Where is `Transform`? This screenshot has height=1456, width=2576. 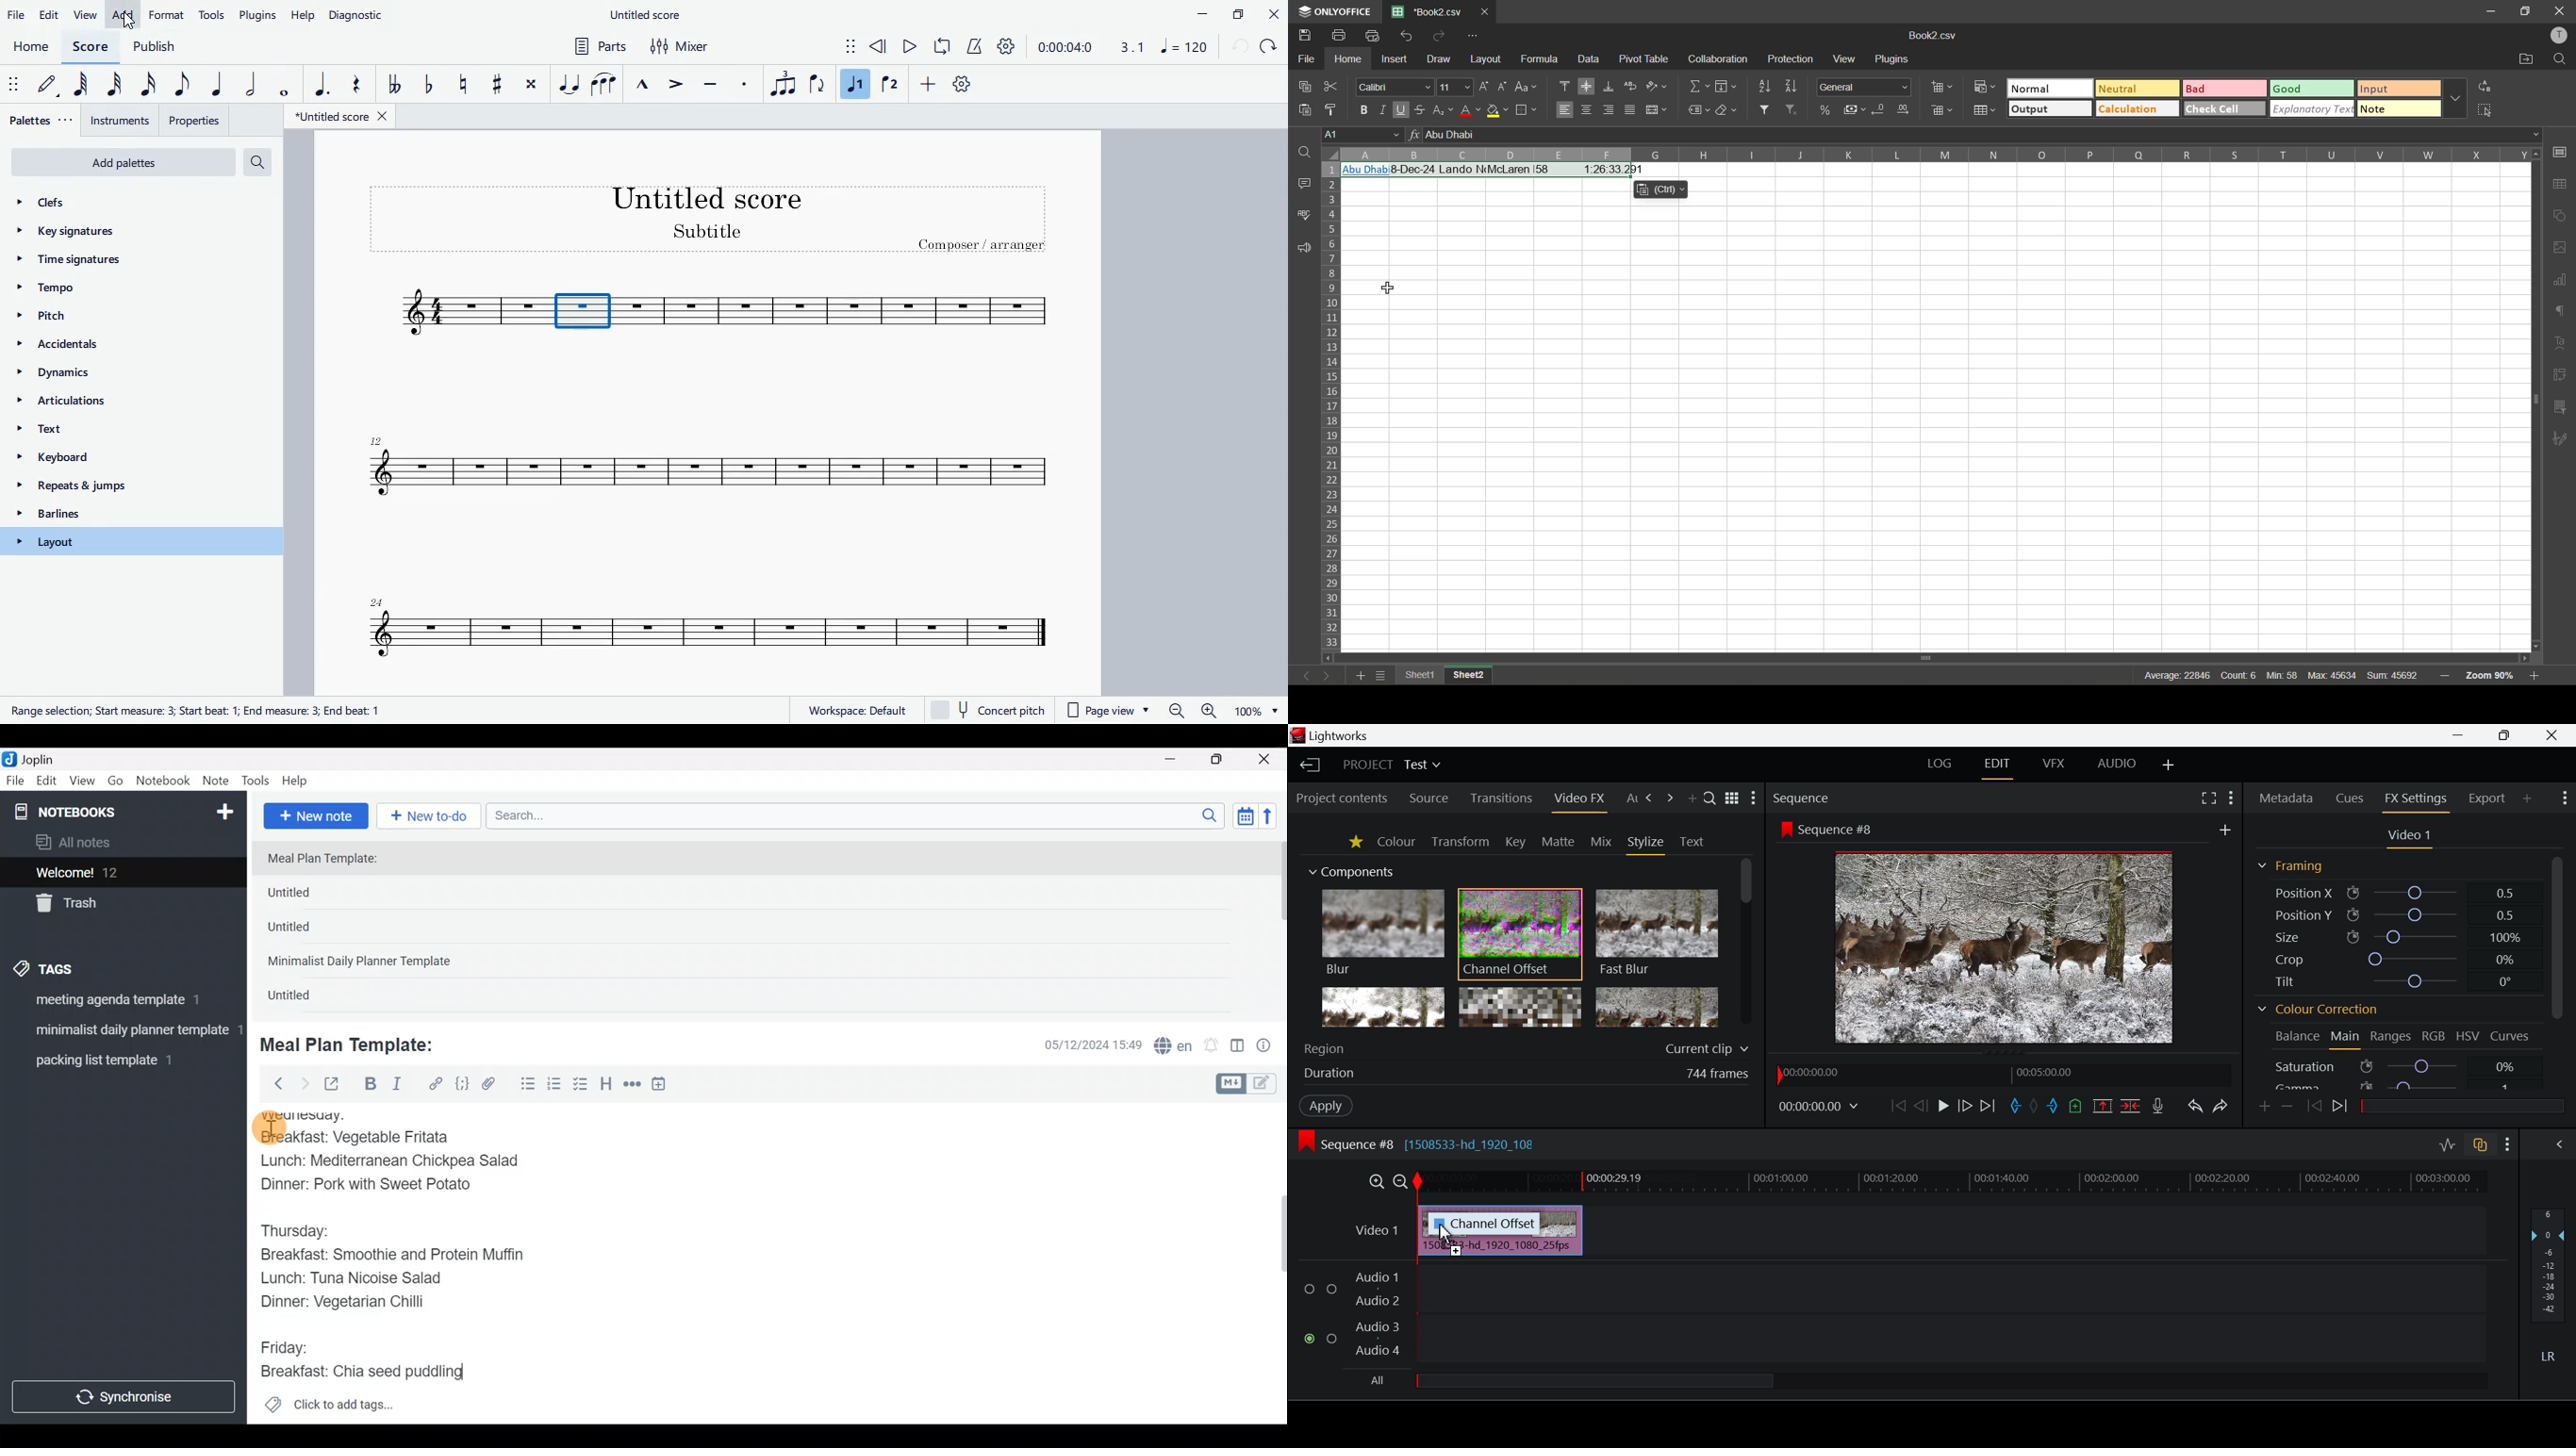 Transform is located at coordinates (1460, 842).